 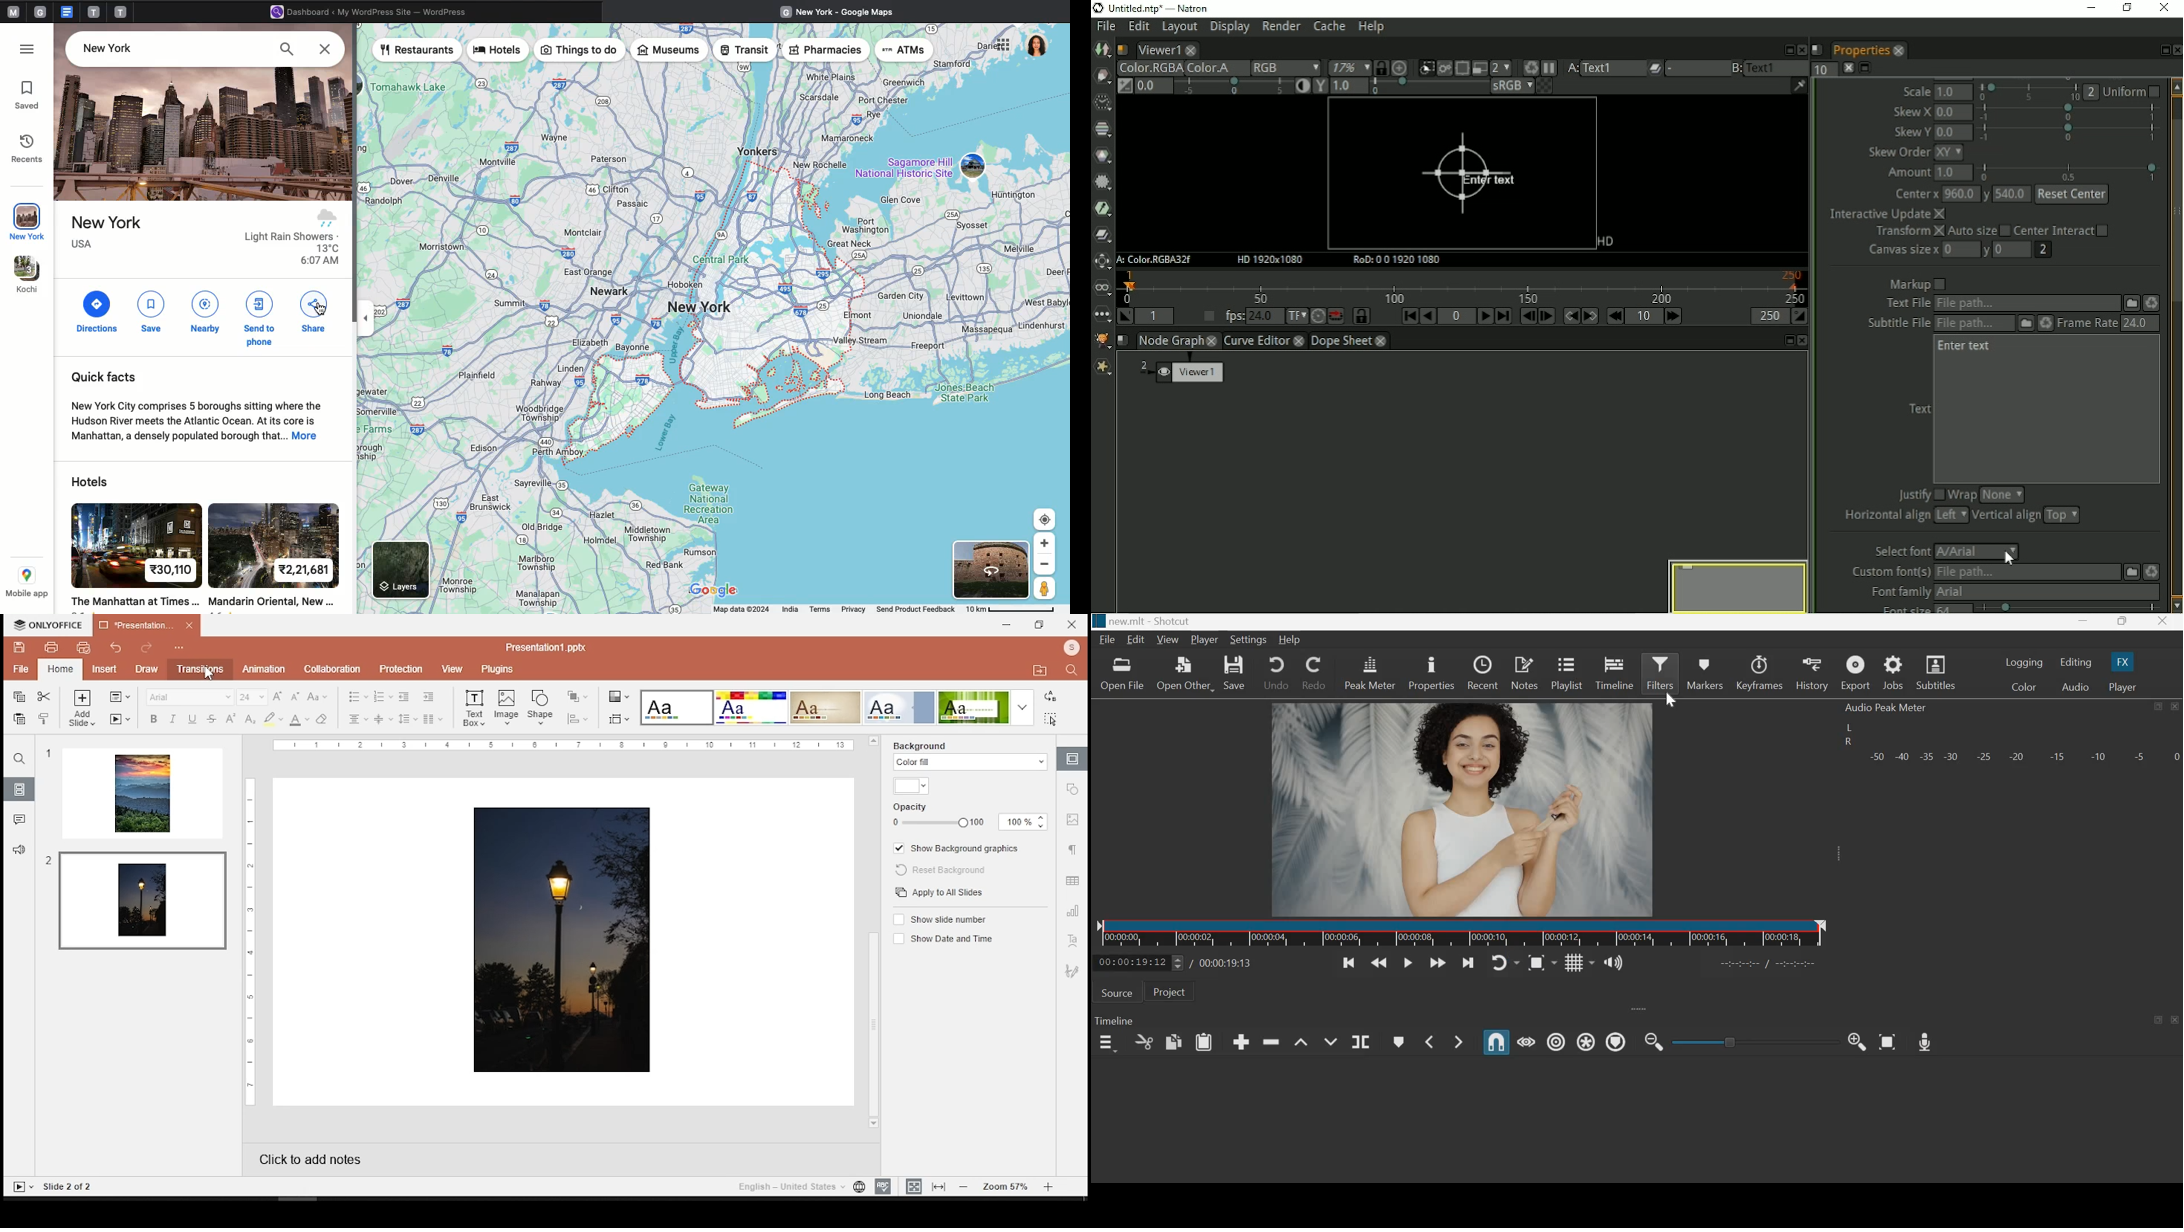 What do you see at coordinates (1735, 584) in the screenshot?
I see `Preview` at bounding box center [1735, 584].